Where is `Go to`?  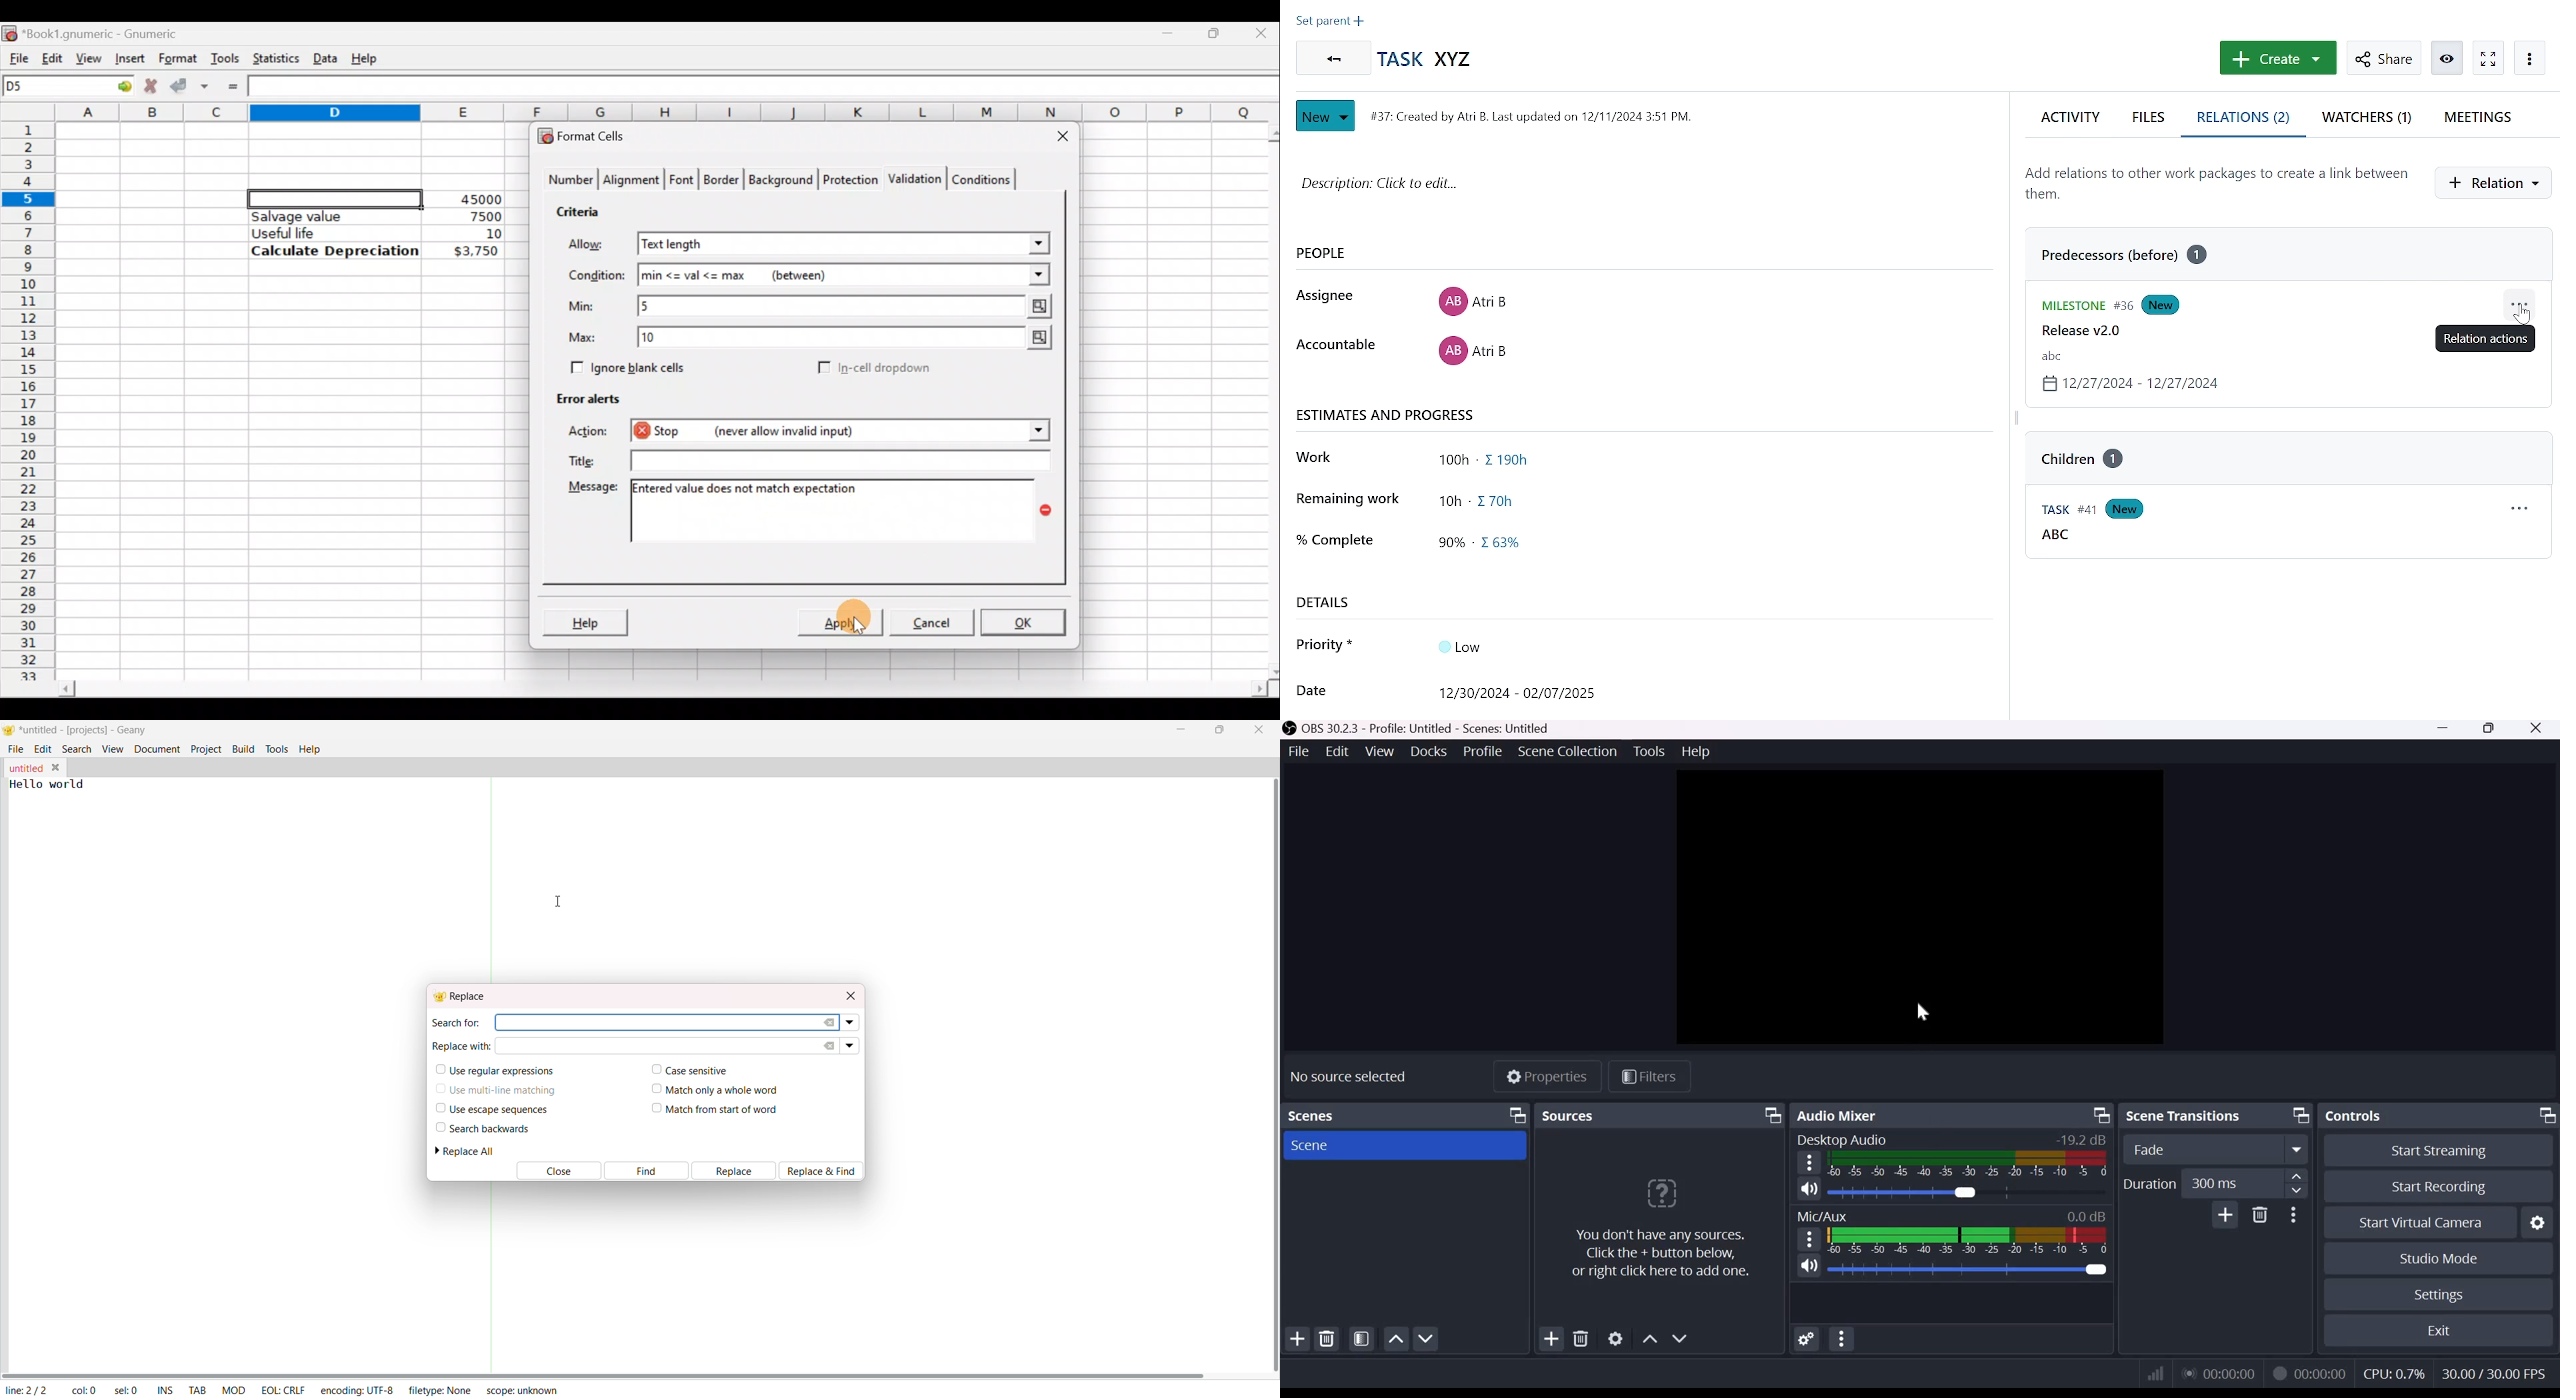 Go to is located at coordinates (119, 87).